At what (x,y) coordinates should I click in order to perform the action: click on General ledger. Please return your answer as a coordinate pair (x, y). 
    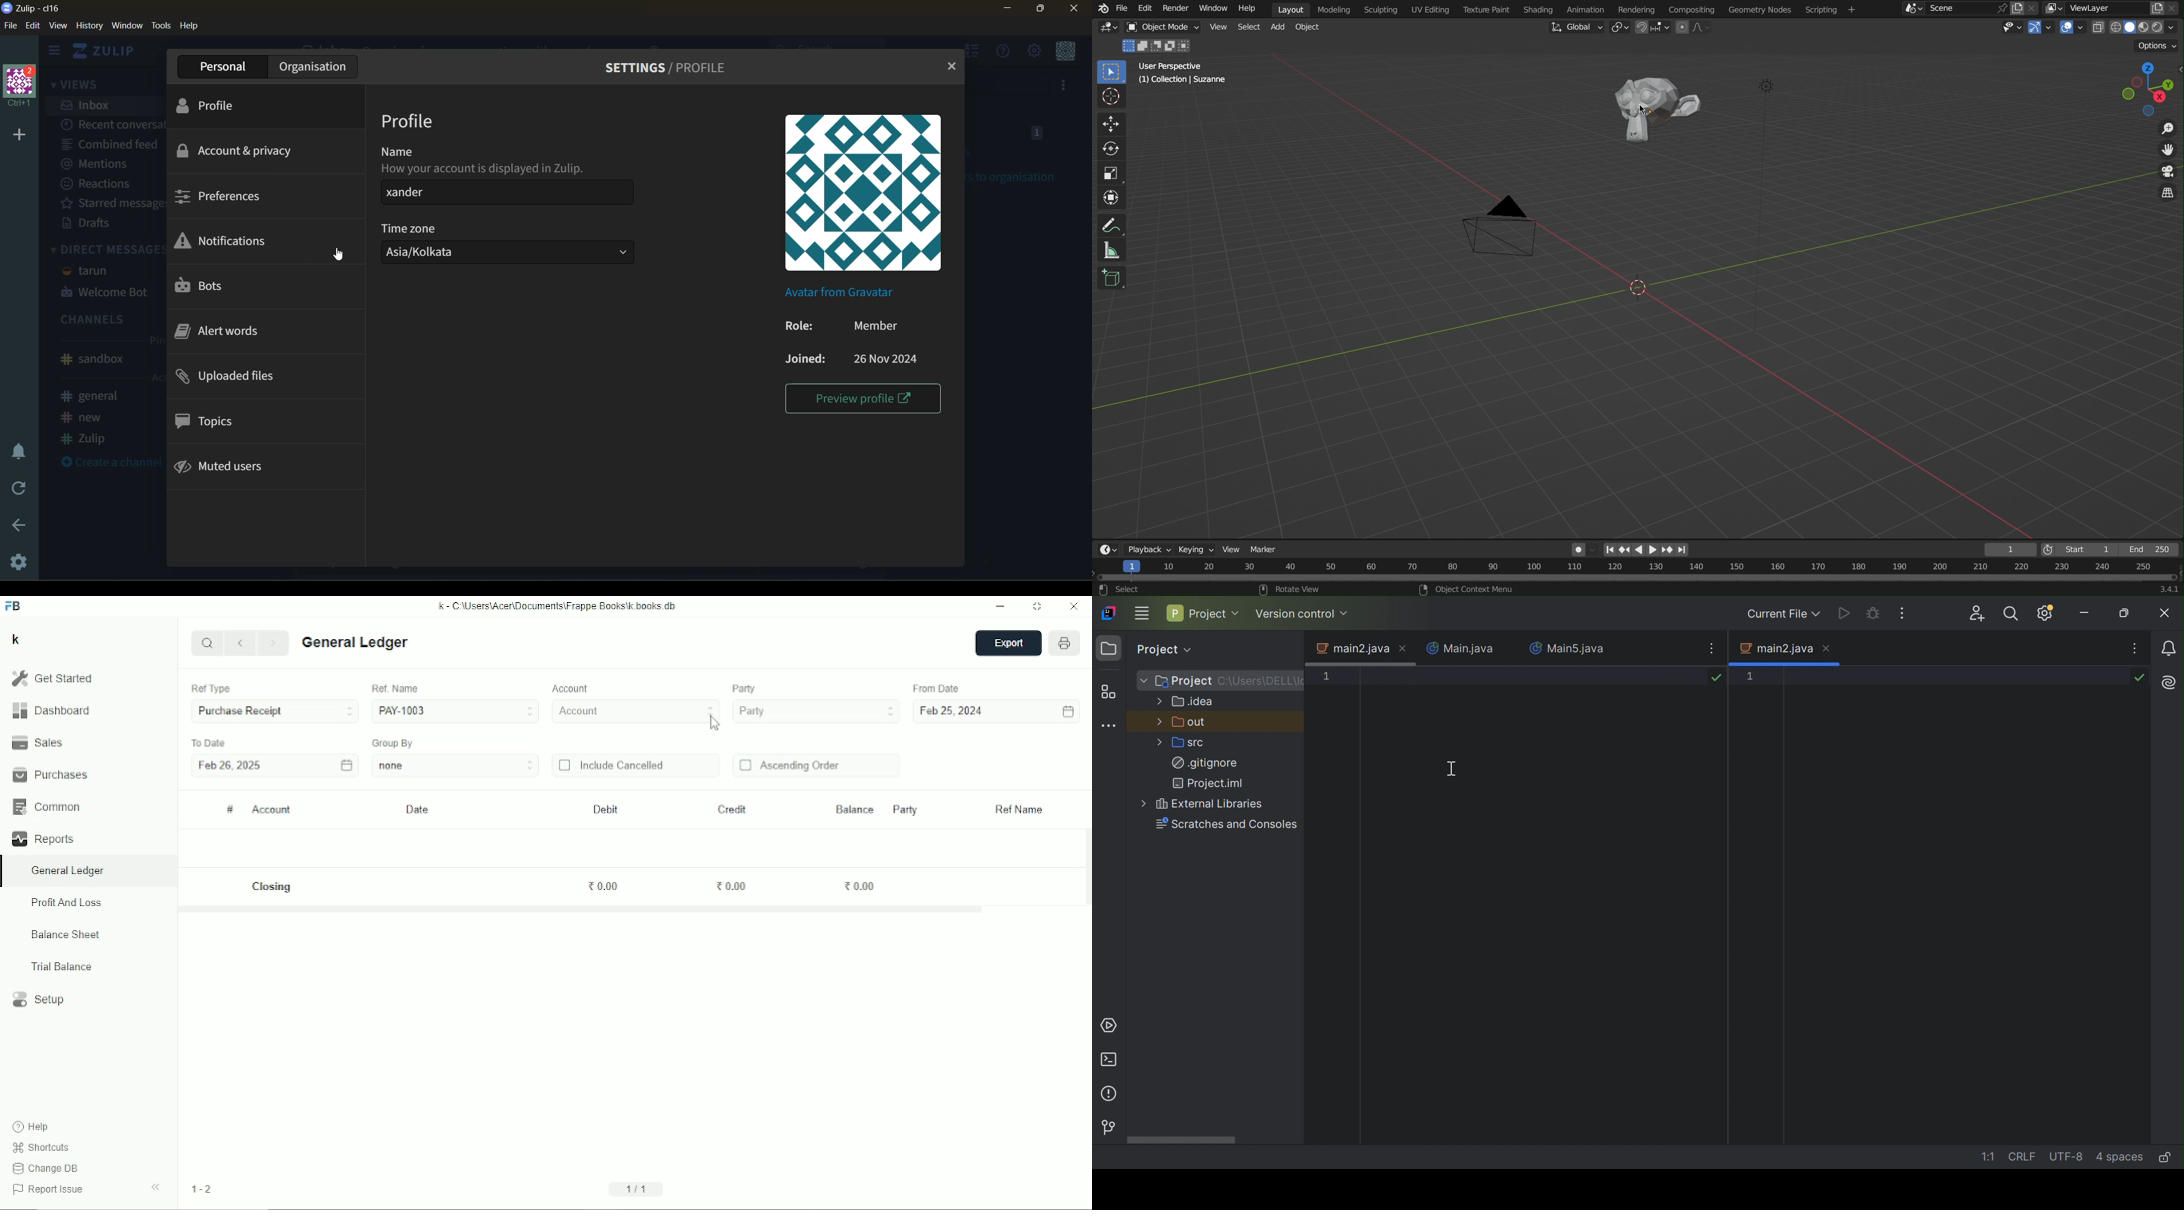
    Looking at the image, I should click on (68, 871).